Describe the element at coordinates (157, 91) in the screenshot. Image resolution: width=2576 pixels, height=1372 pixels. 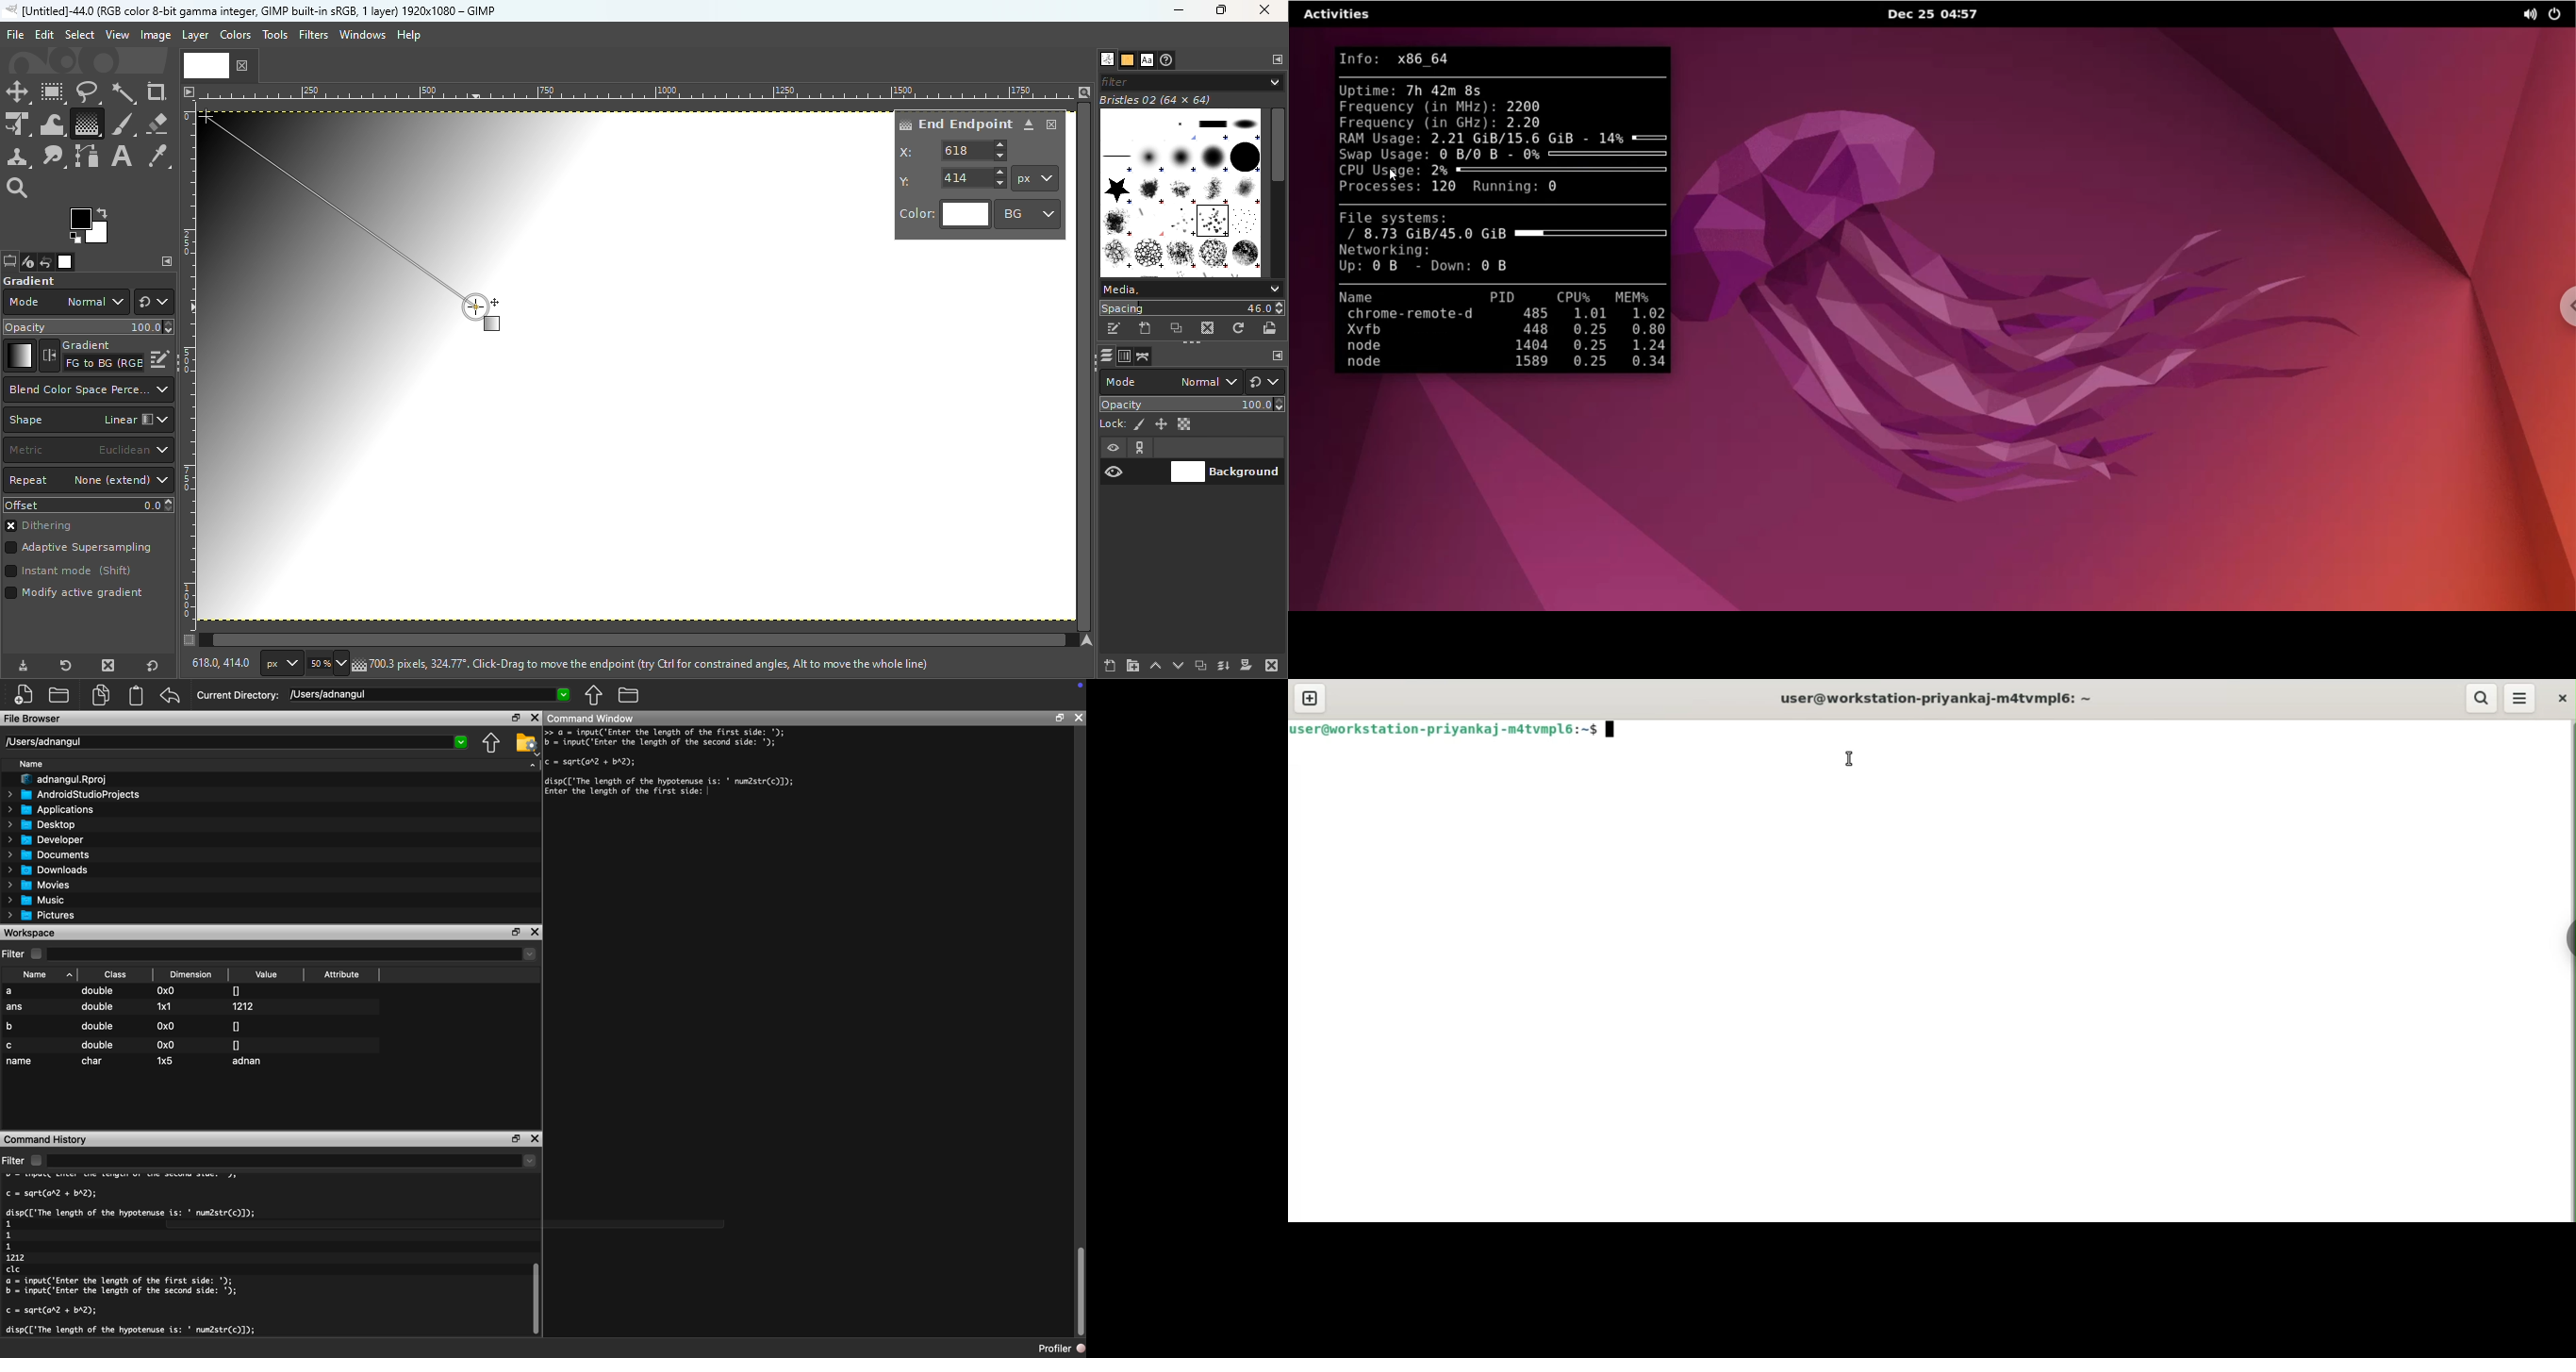
I see `Crop tool` at that location.